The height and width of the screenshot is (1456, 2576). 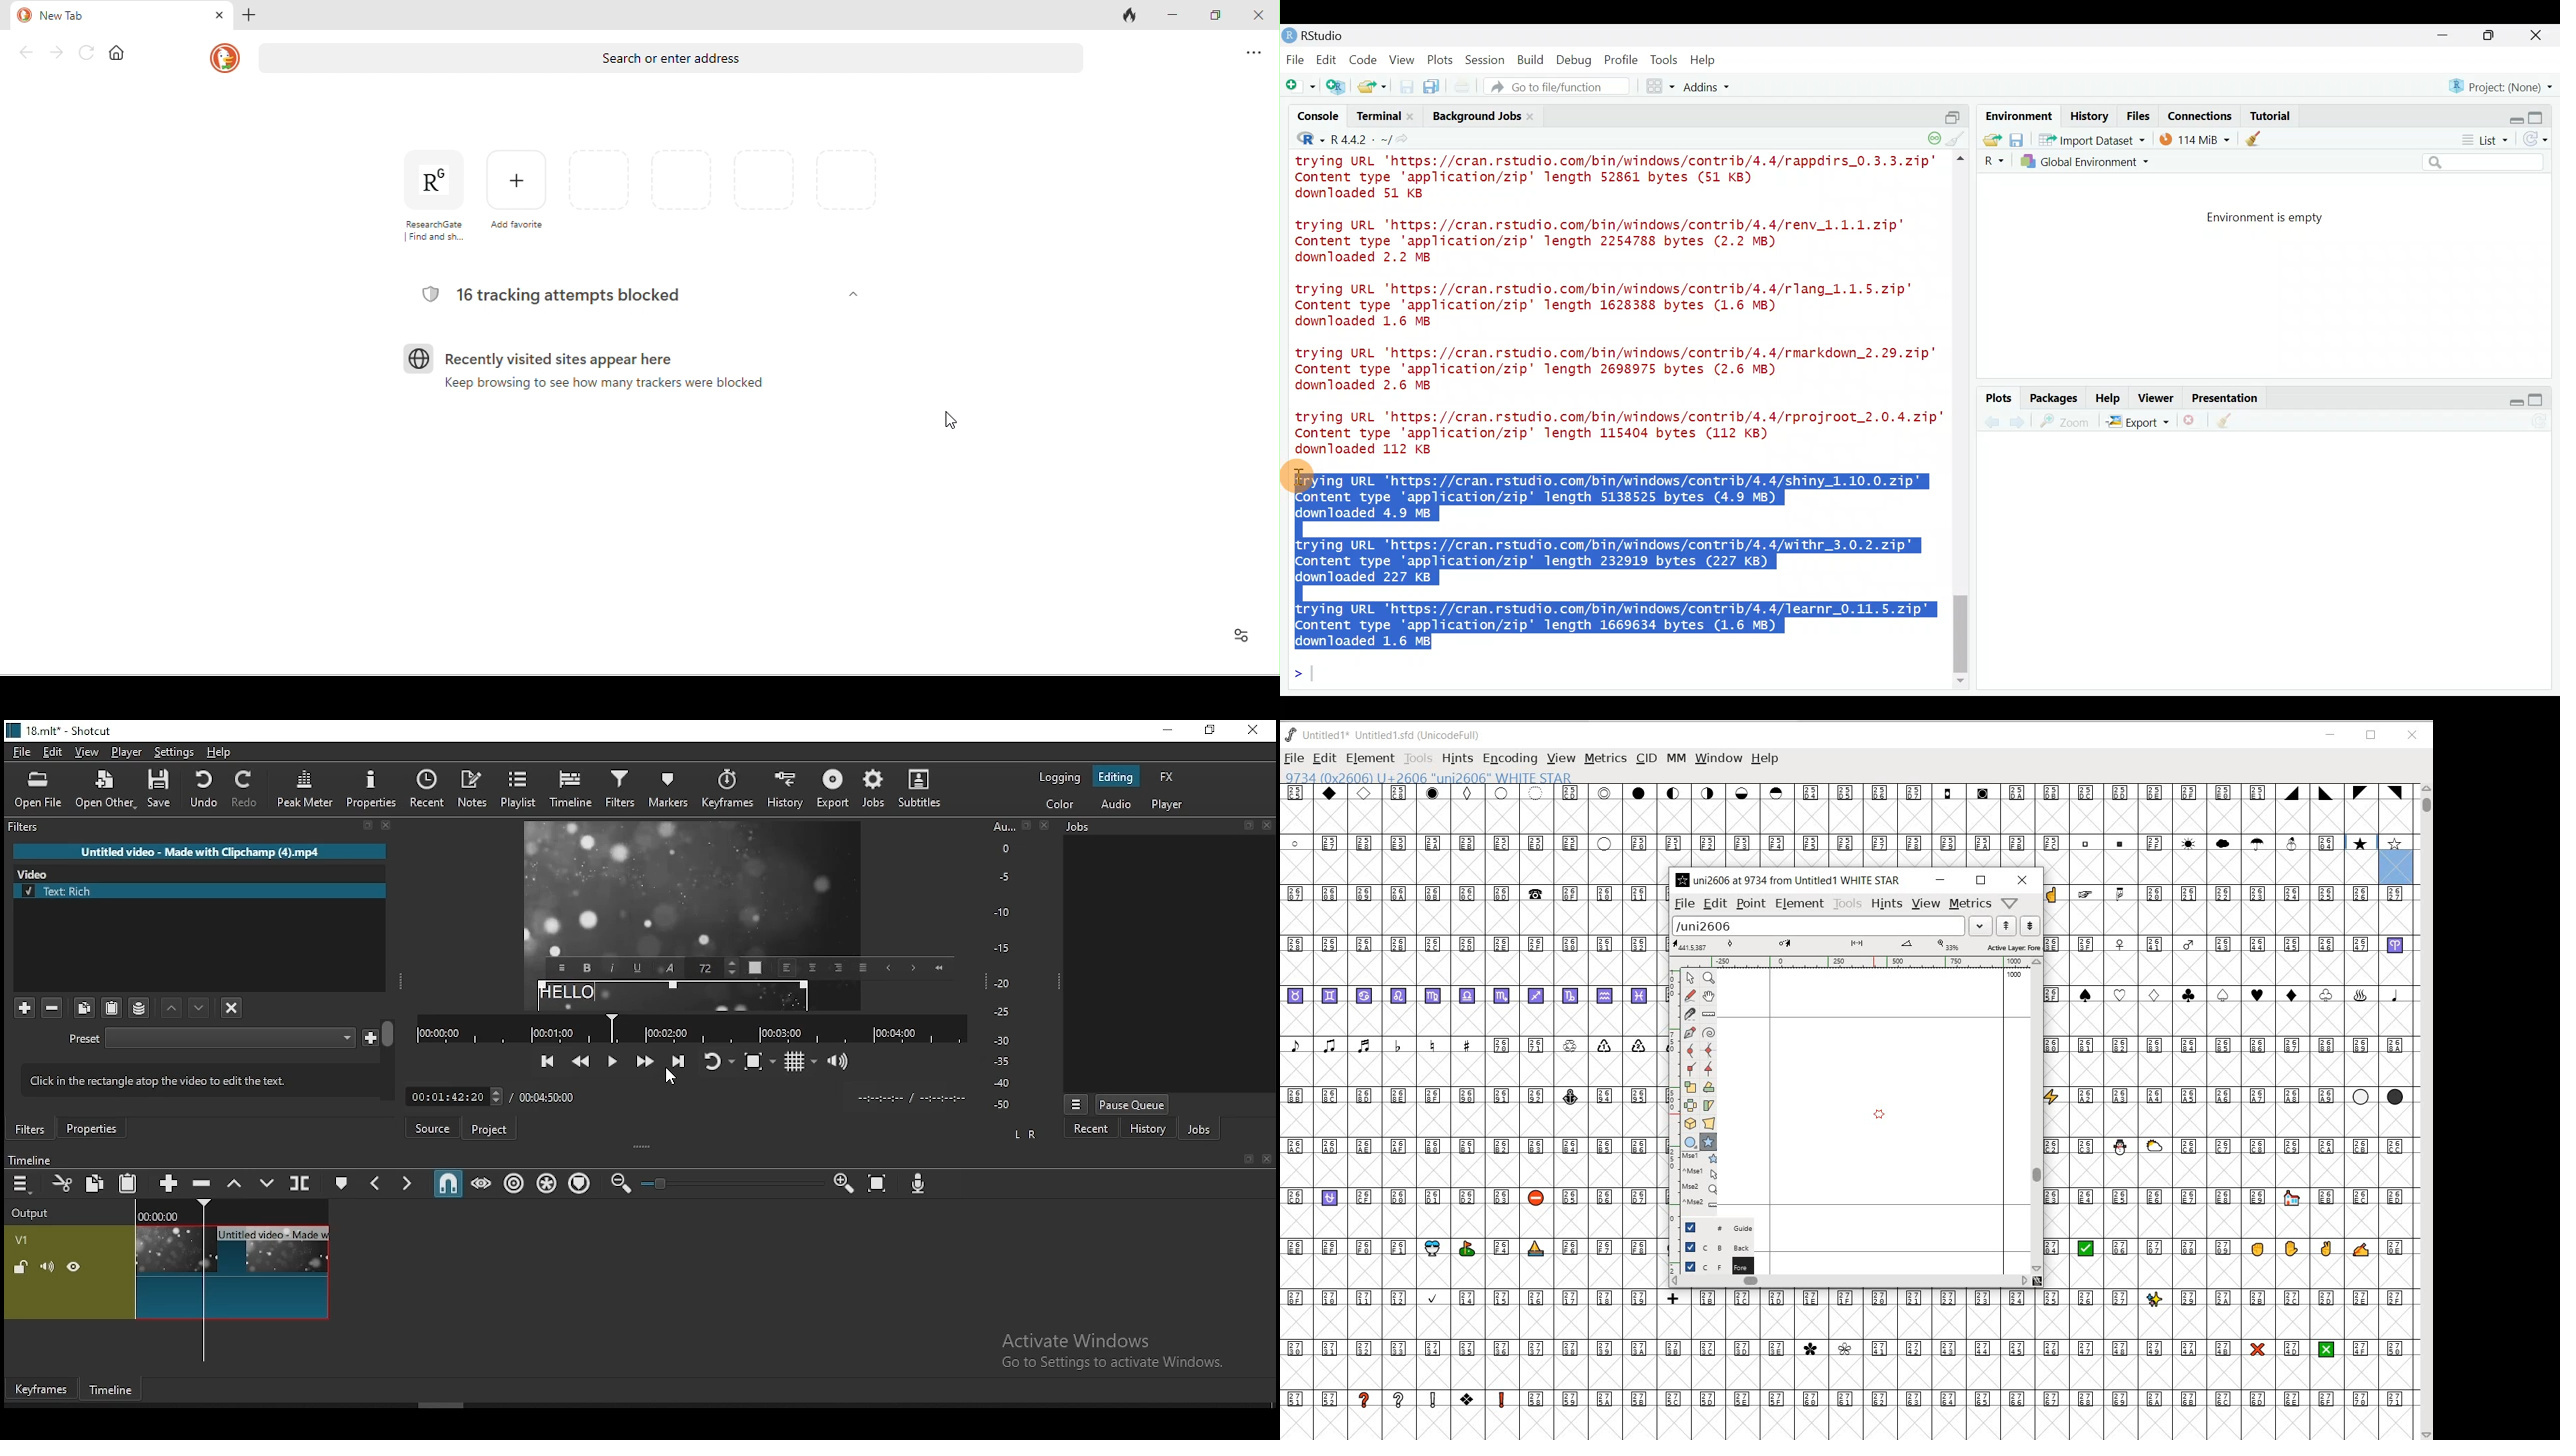 I want to click on SCROLLBAR, so click(x=2425, y=1112).